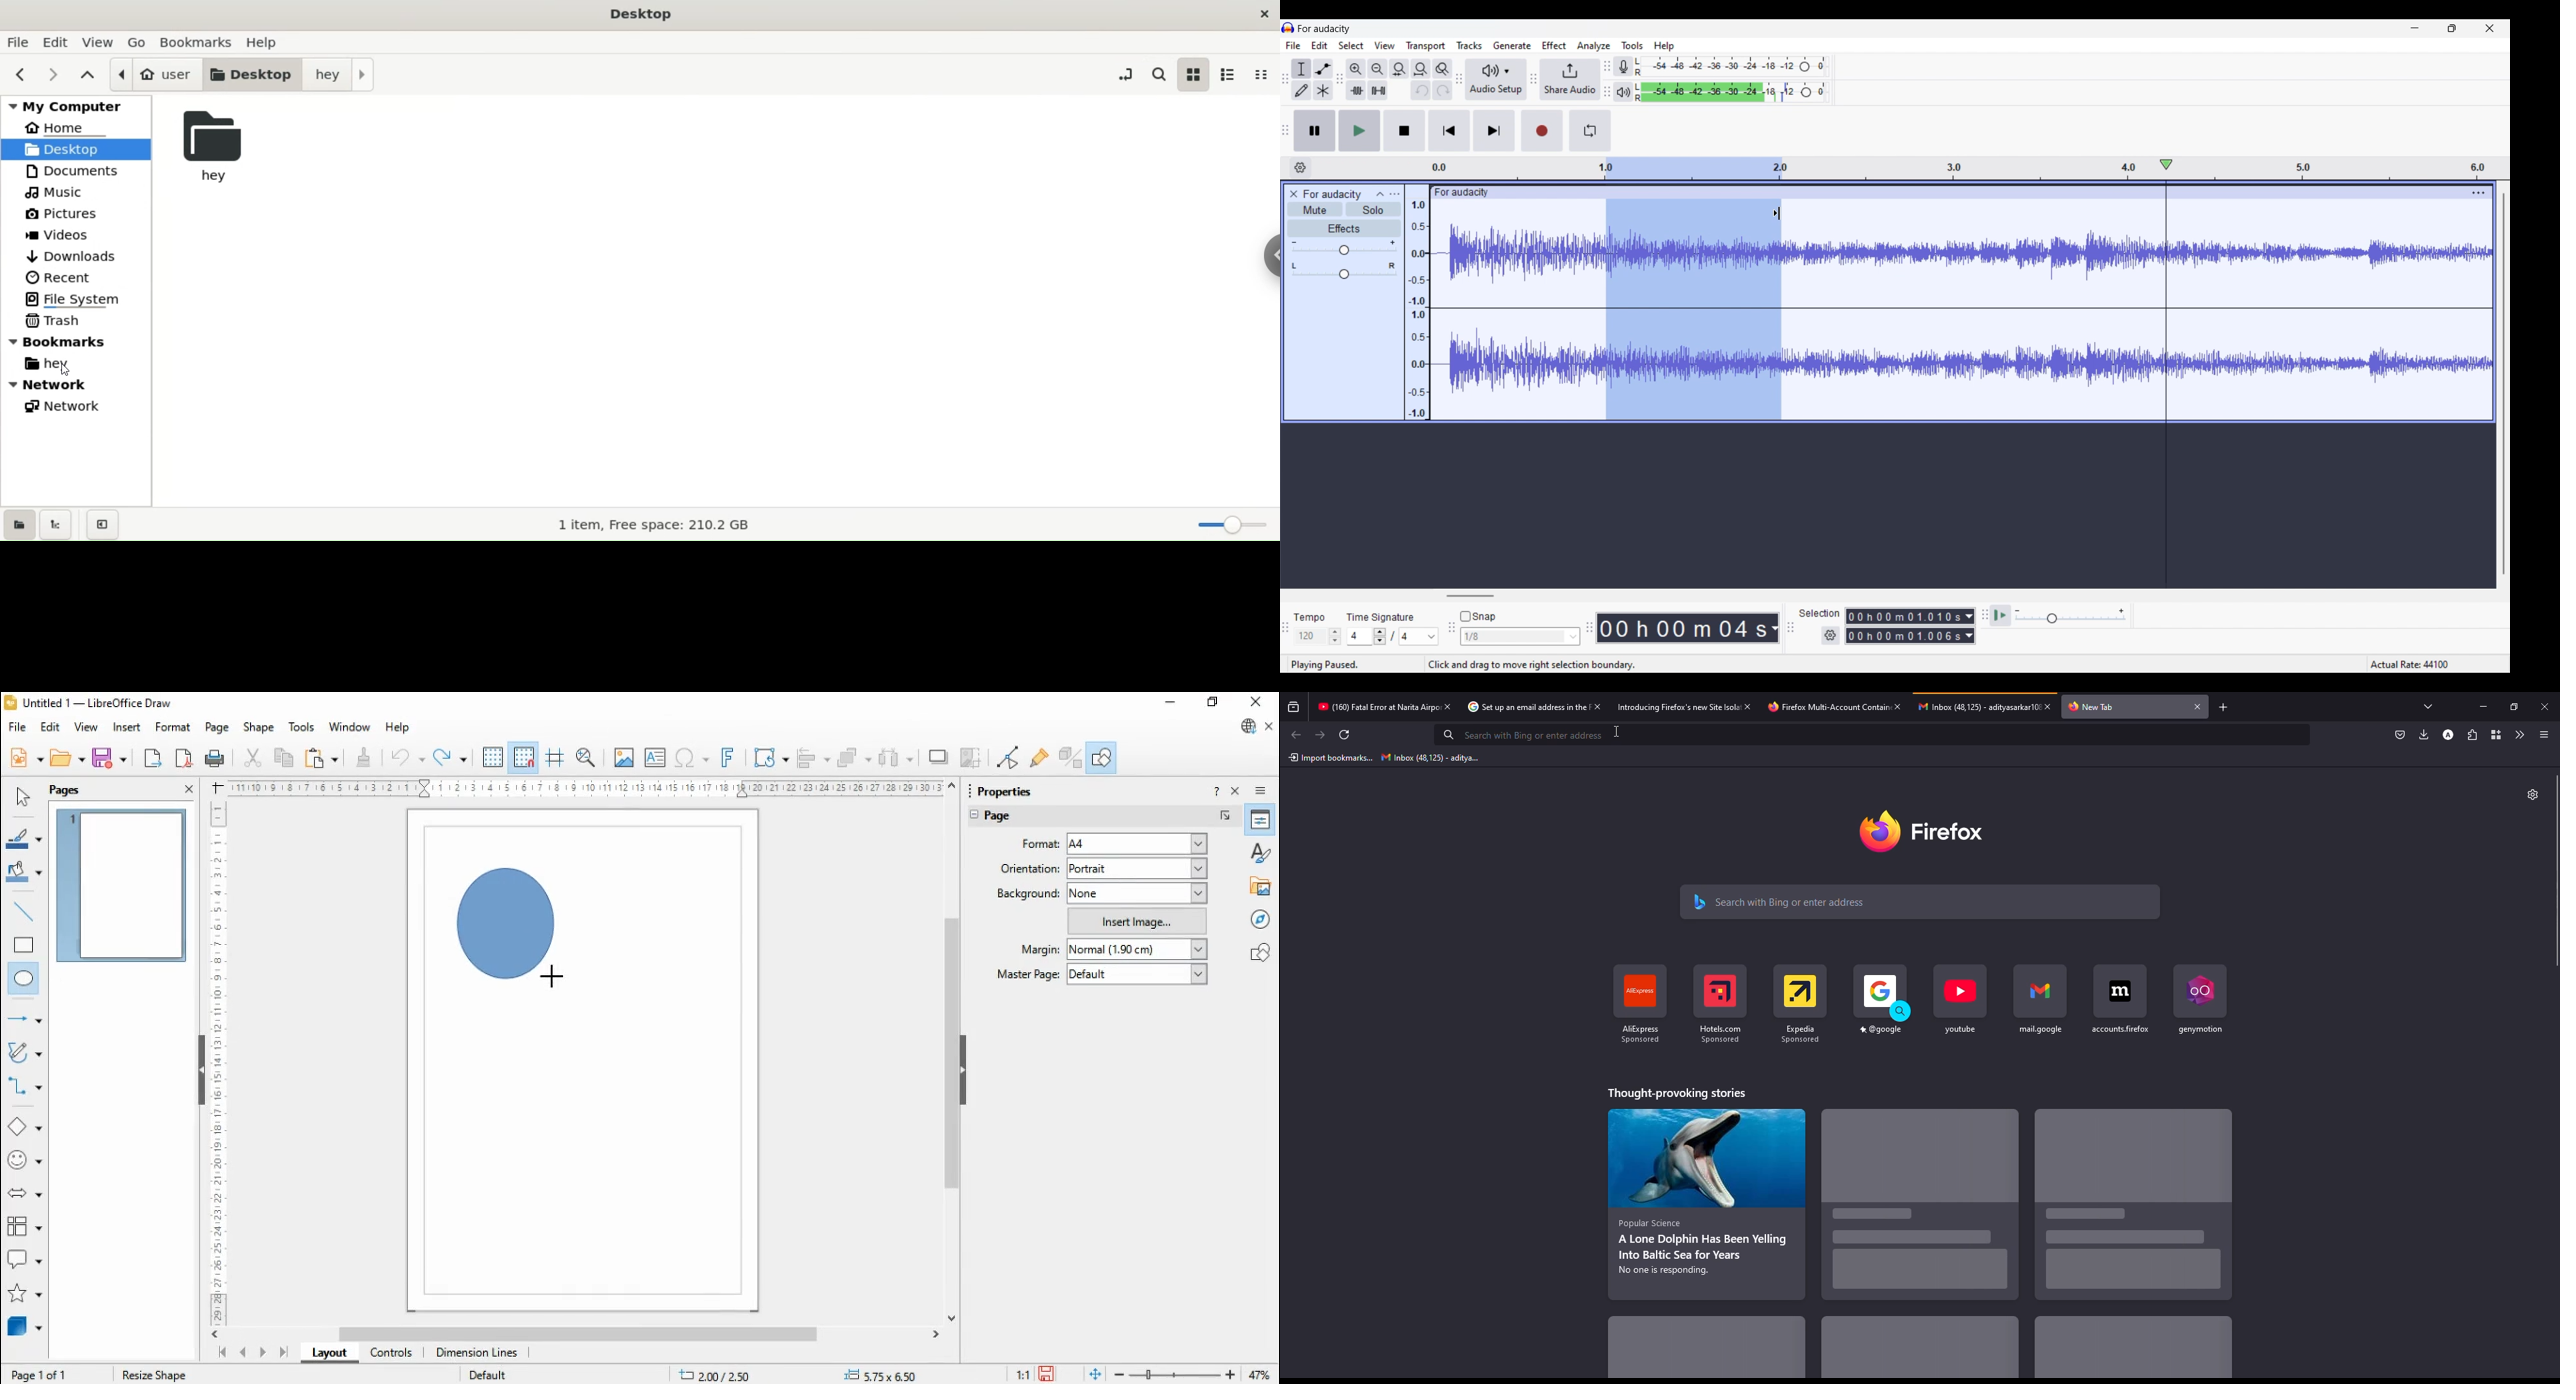 The width and height of the screenshot is (2576, 1400). What do you see at coordinates (252, 757) in the screenshot?
I see `cut` at bounding box center [252, 757].